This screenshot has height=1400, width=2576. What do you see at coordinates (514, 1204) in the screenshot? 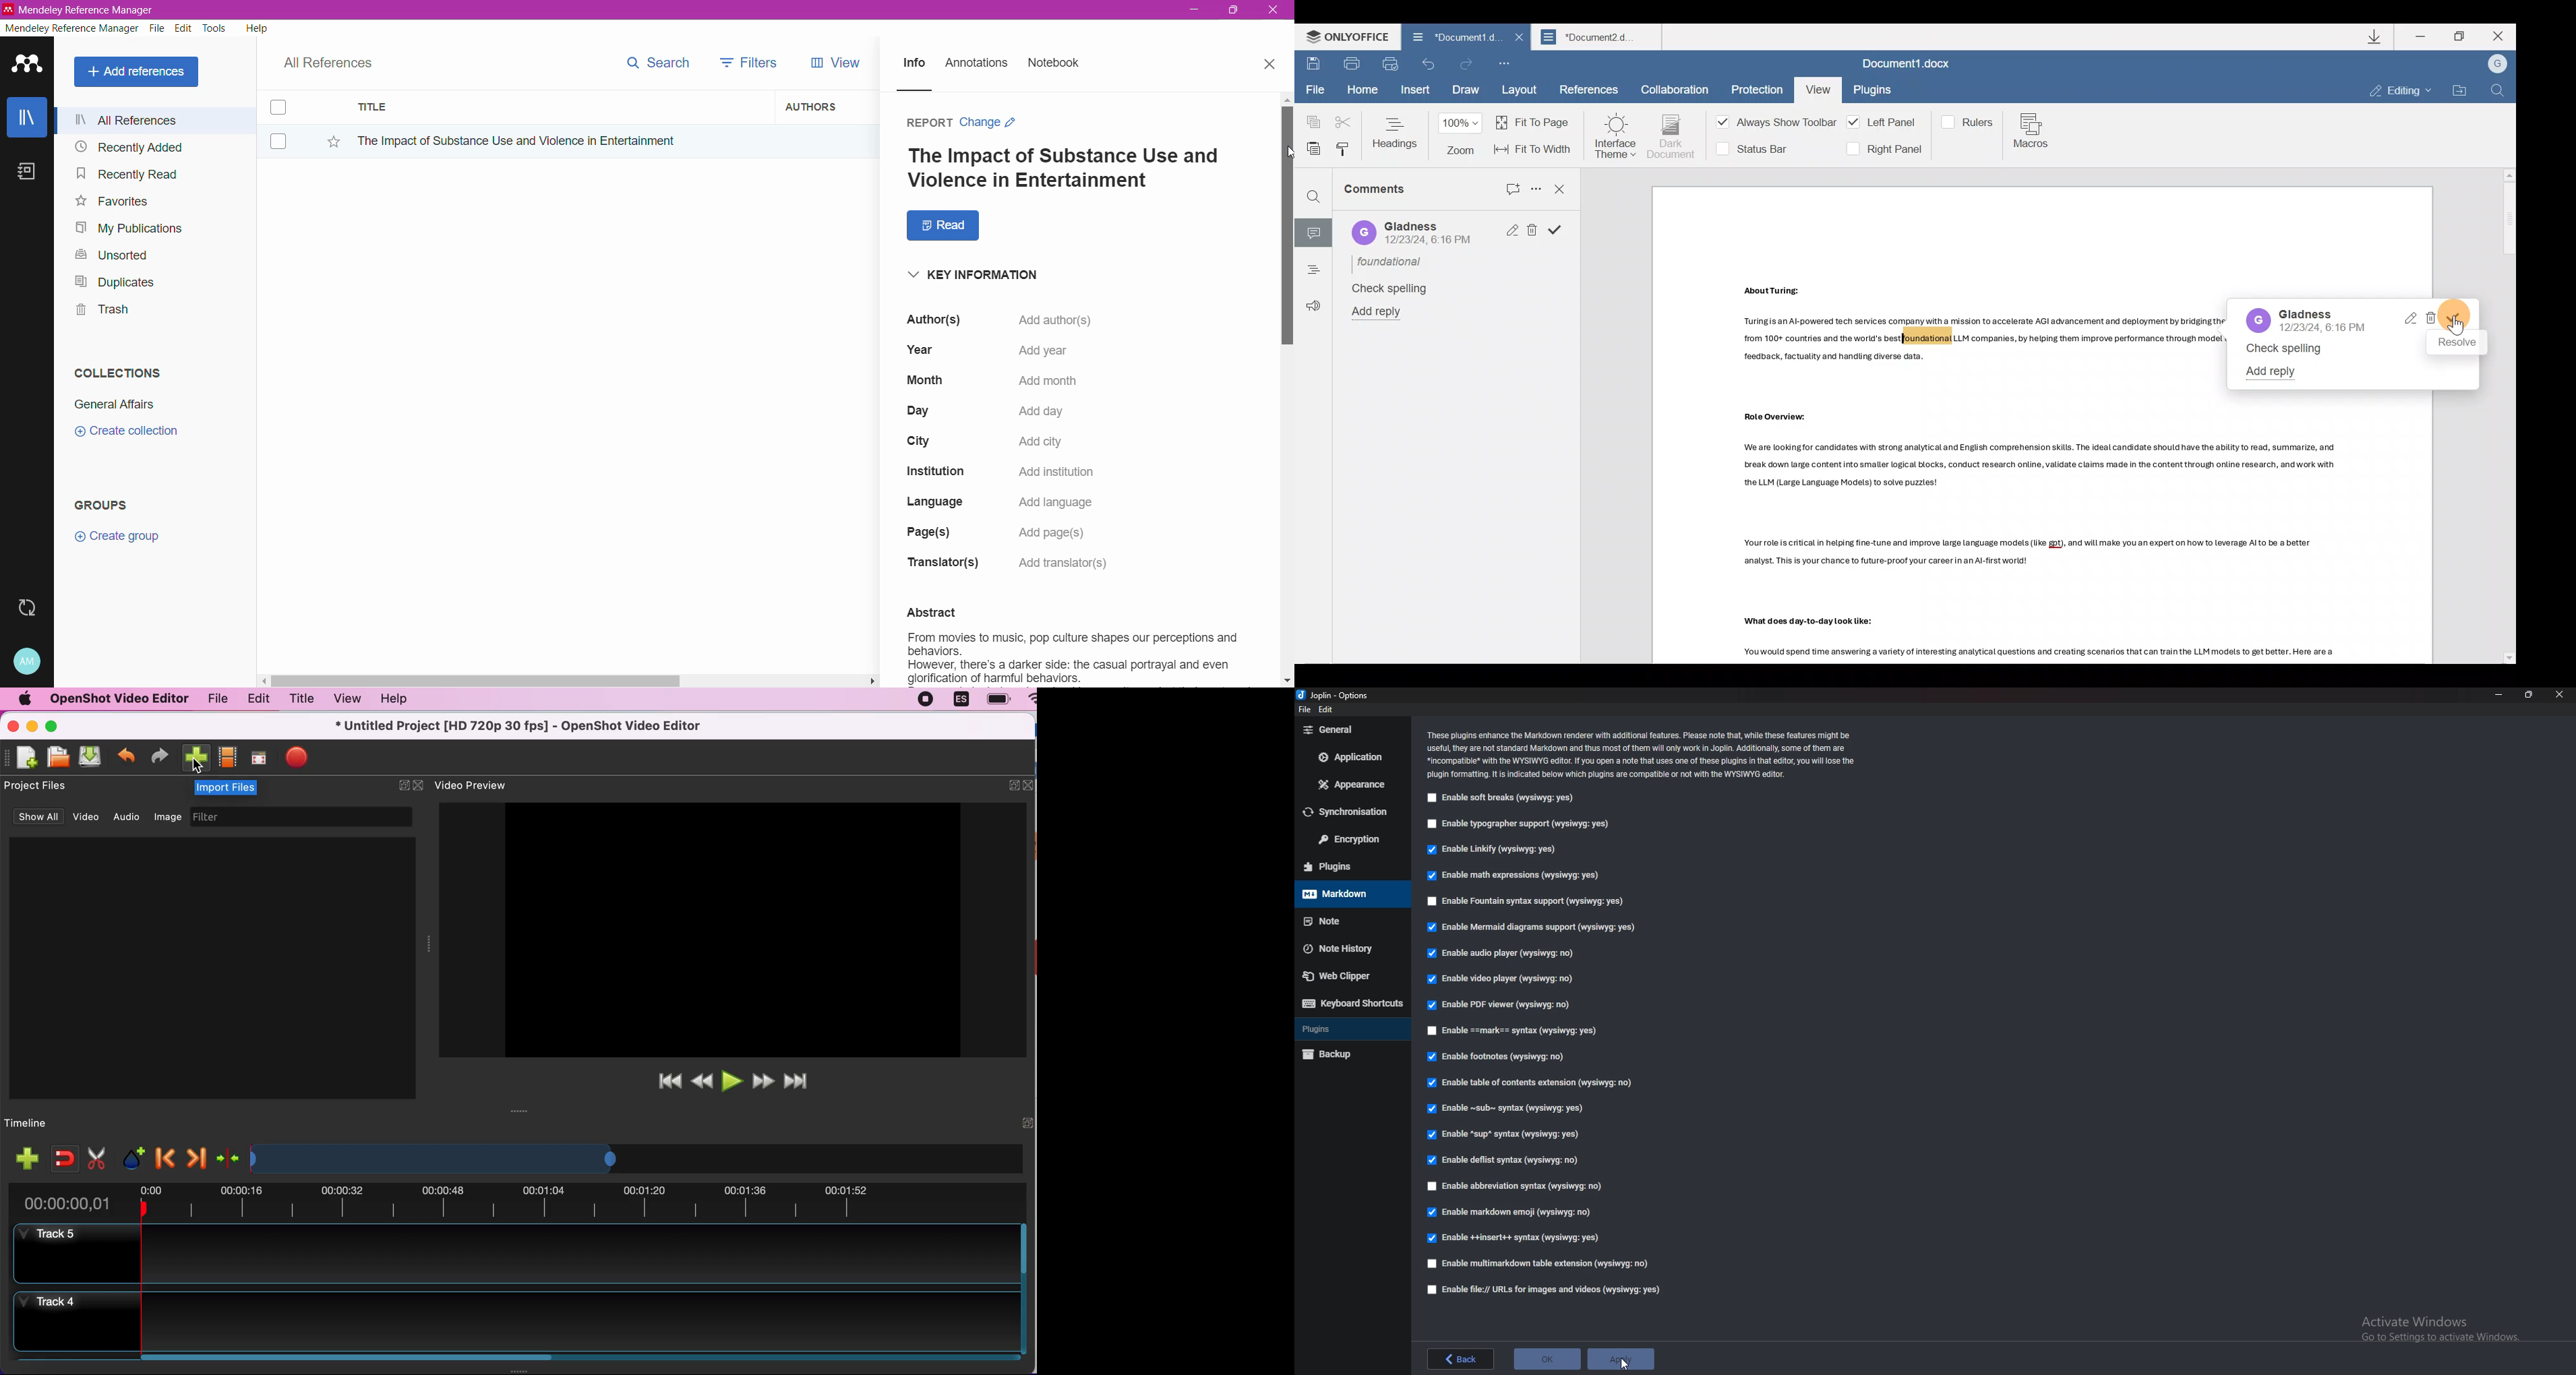
I see `time duration` at bounding box center [514, 1204].